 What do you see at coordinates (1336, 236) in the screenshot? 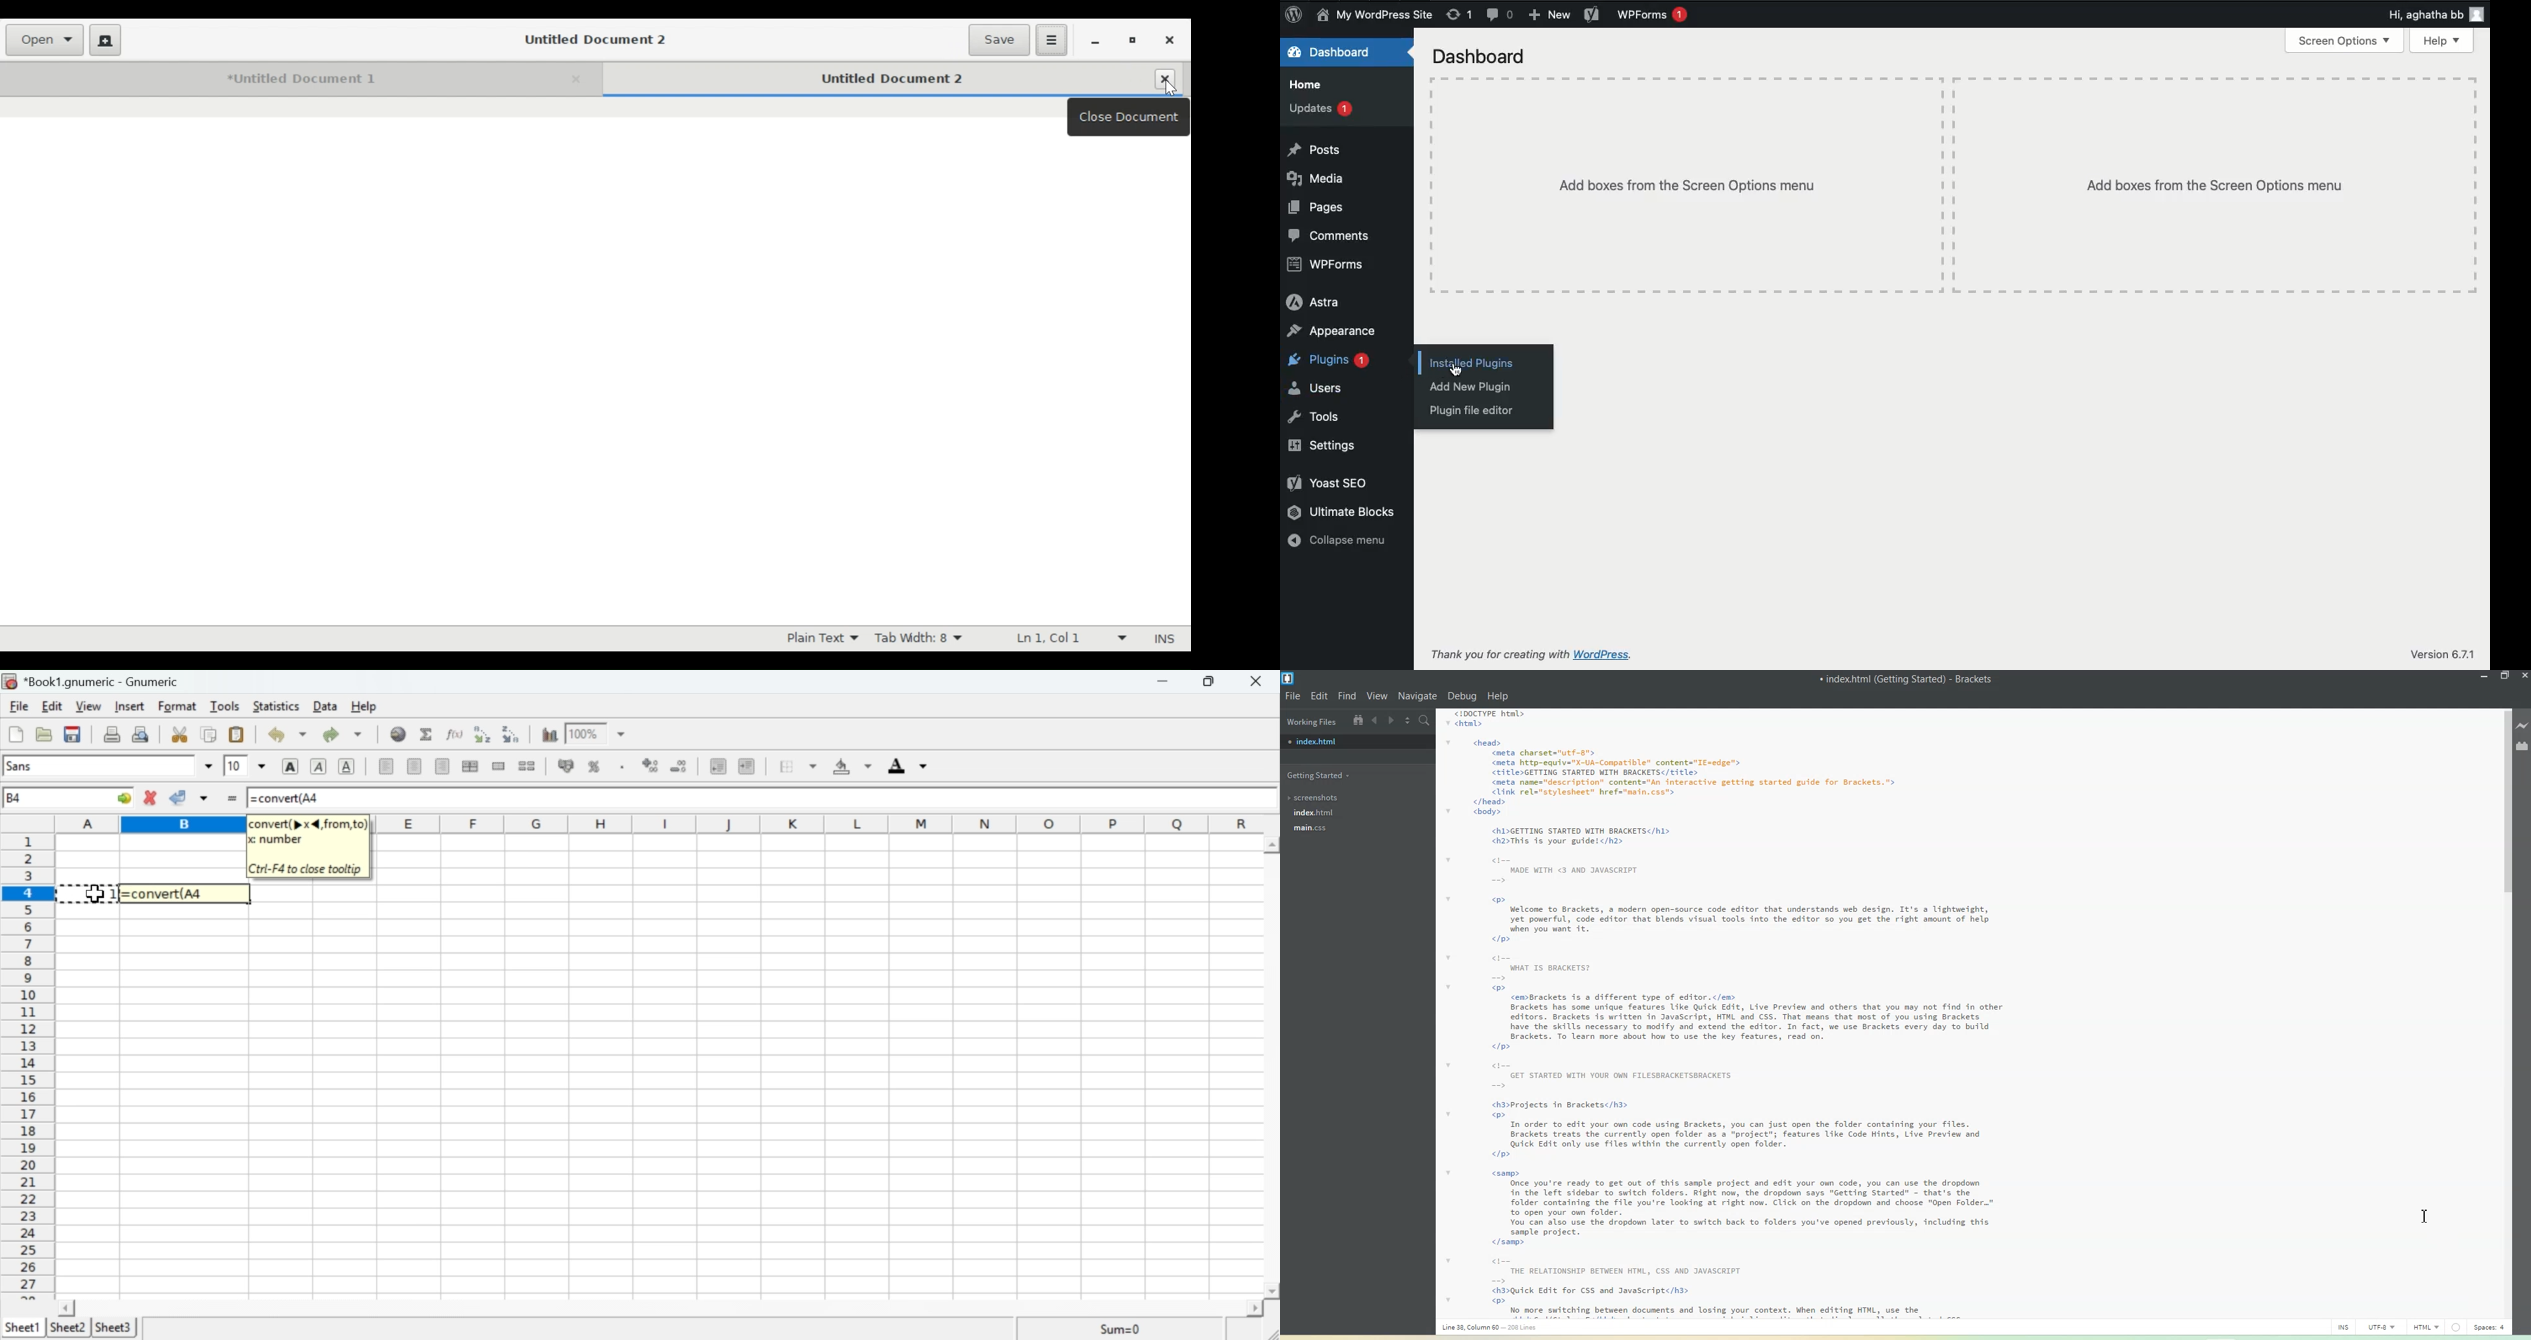
I see `Comments` at bounding box center [1336, 236].